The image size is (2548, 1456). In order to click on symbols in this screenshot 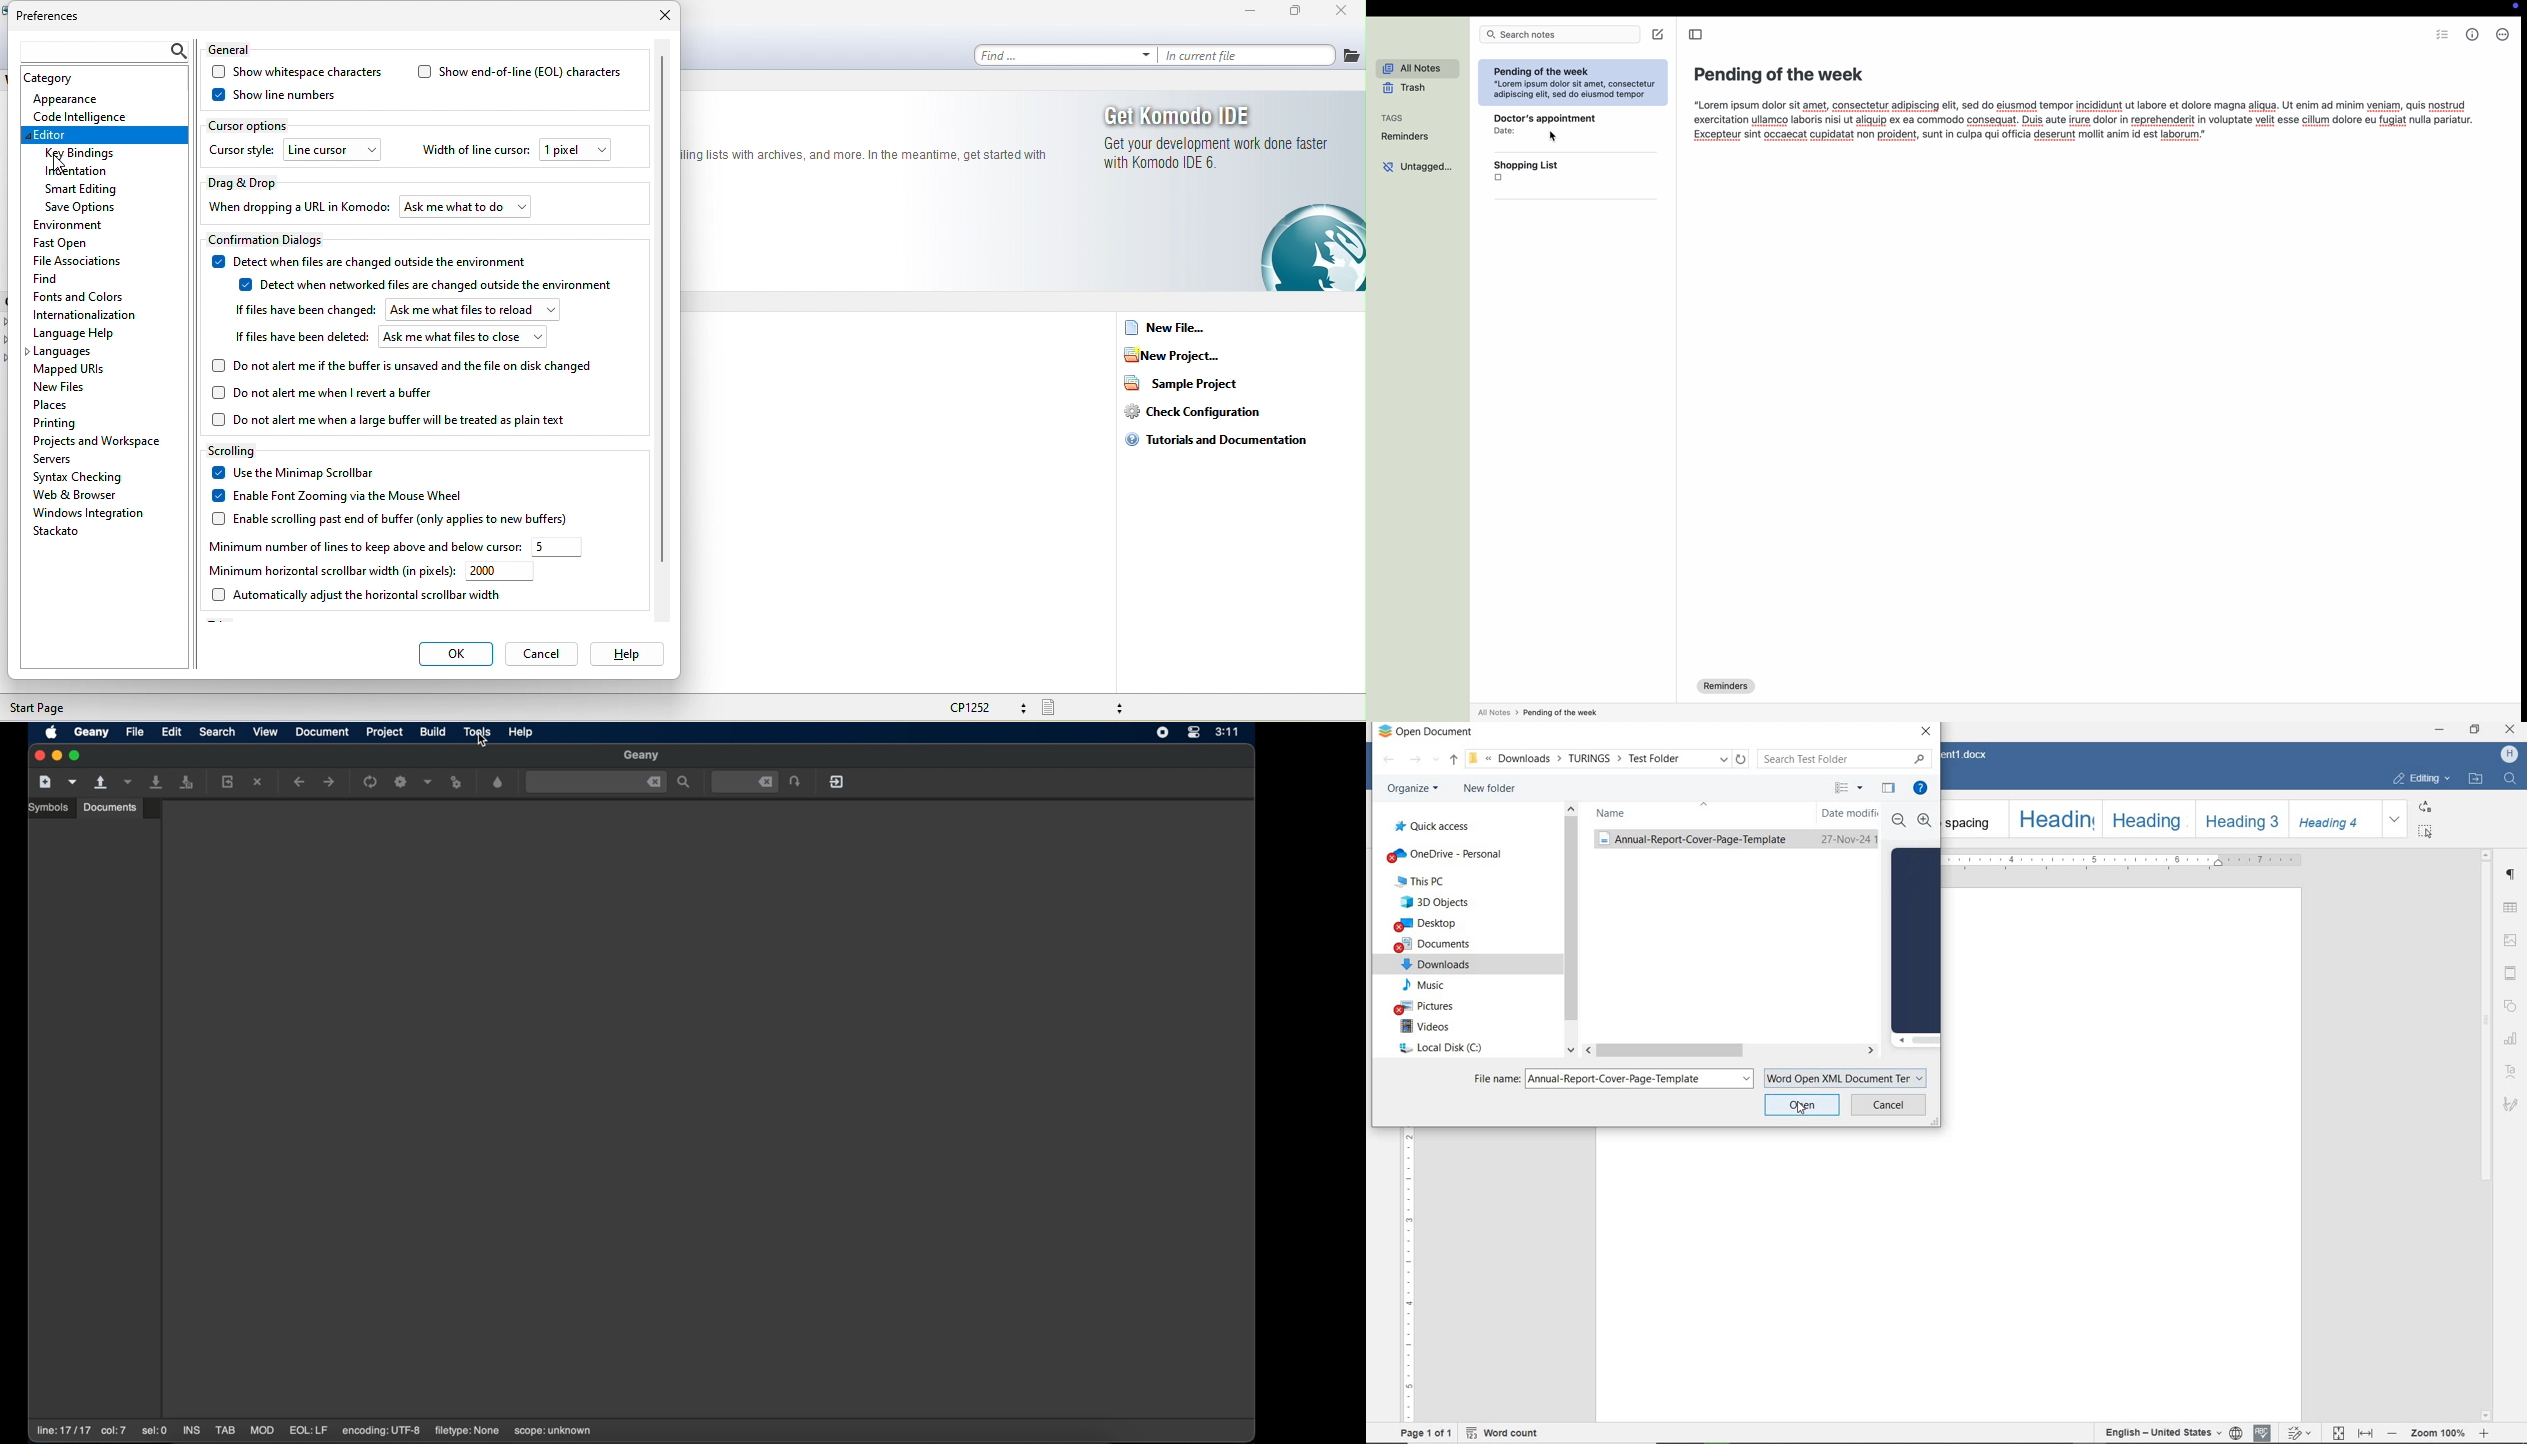, I will do `click(50, 808)`.